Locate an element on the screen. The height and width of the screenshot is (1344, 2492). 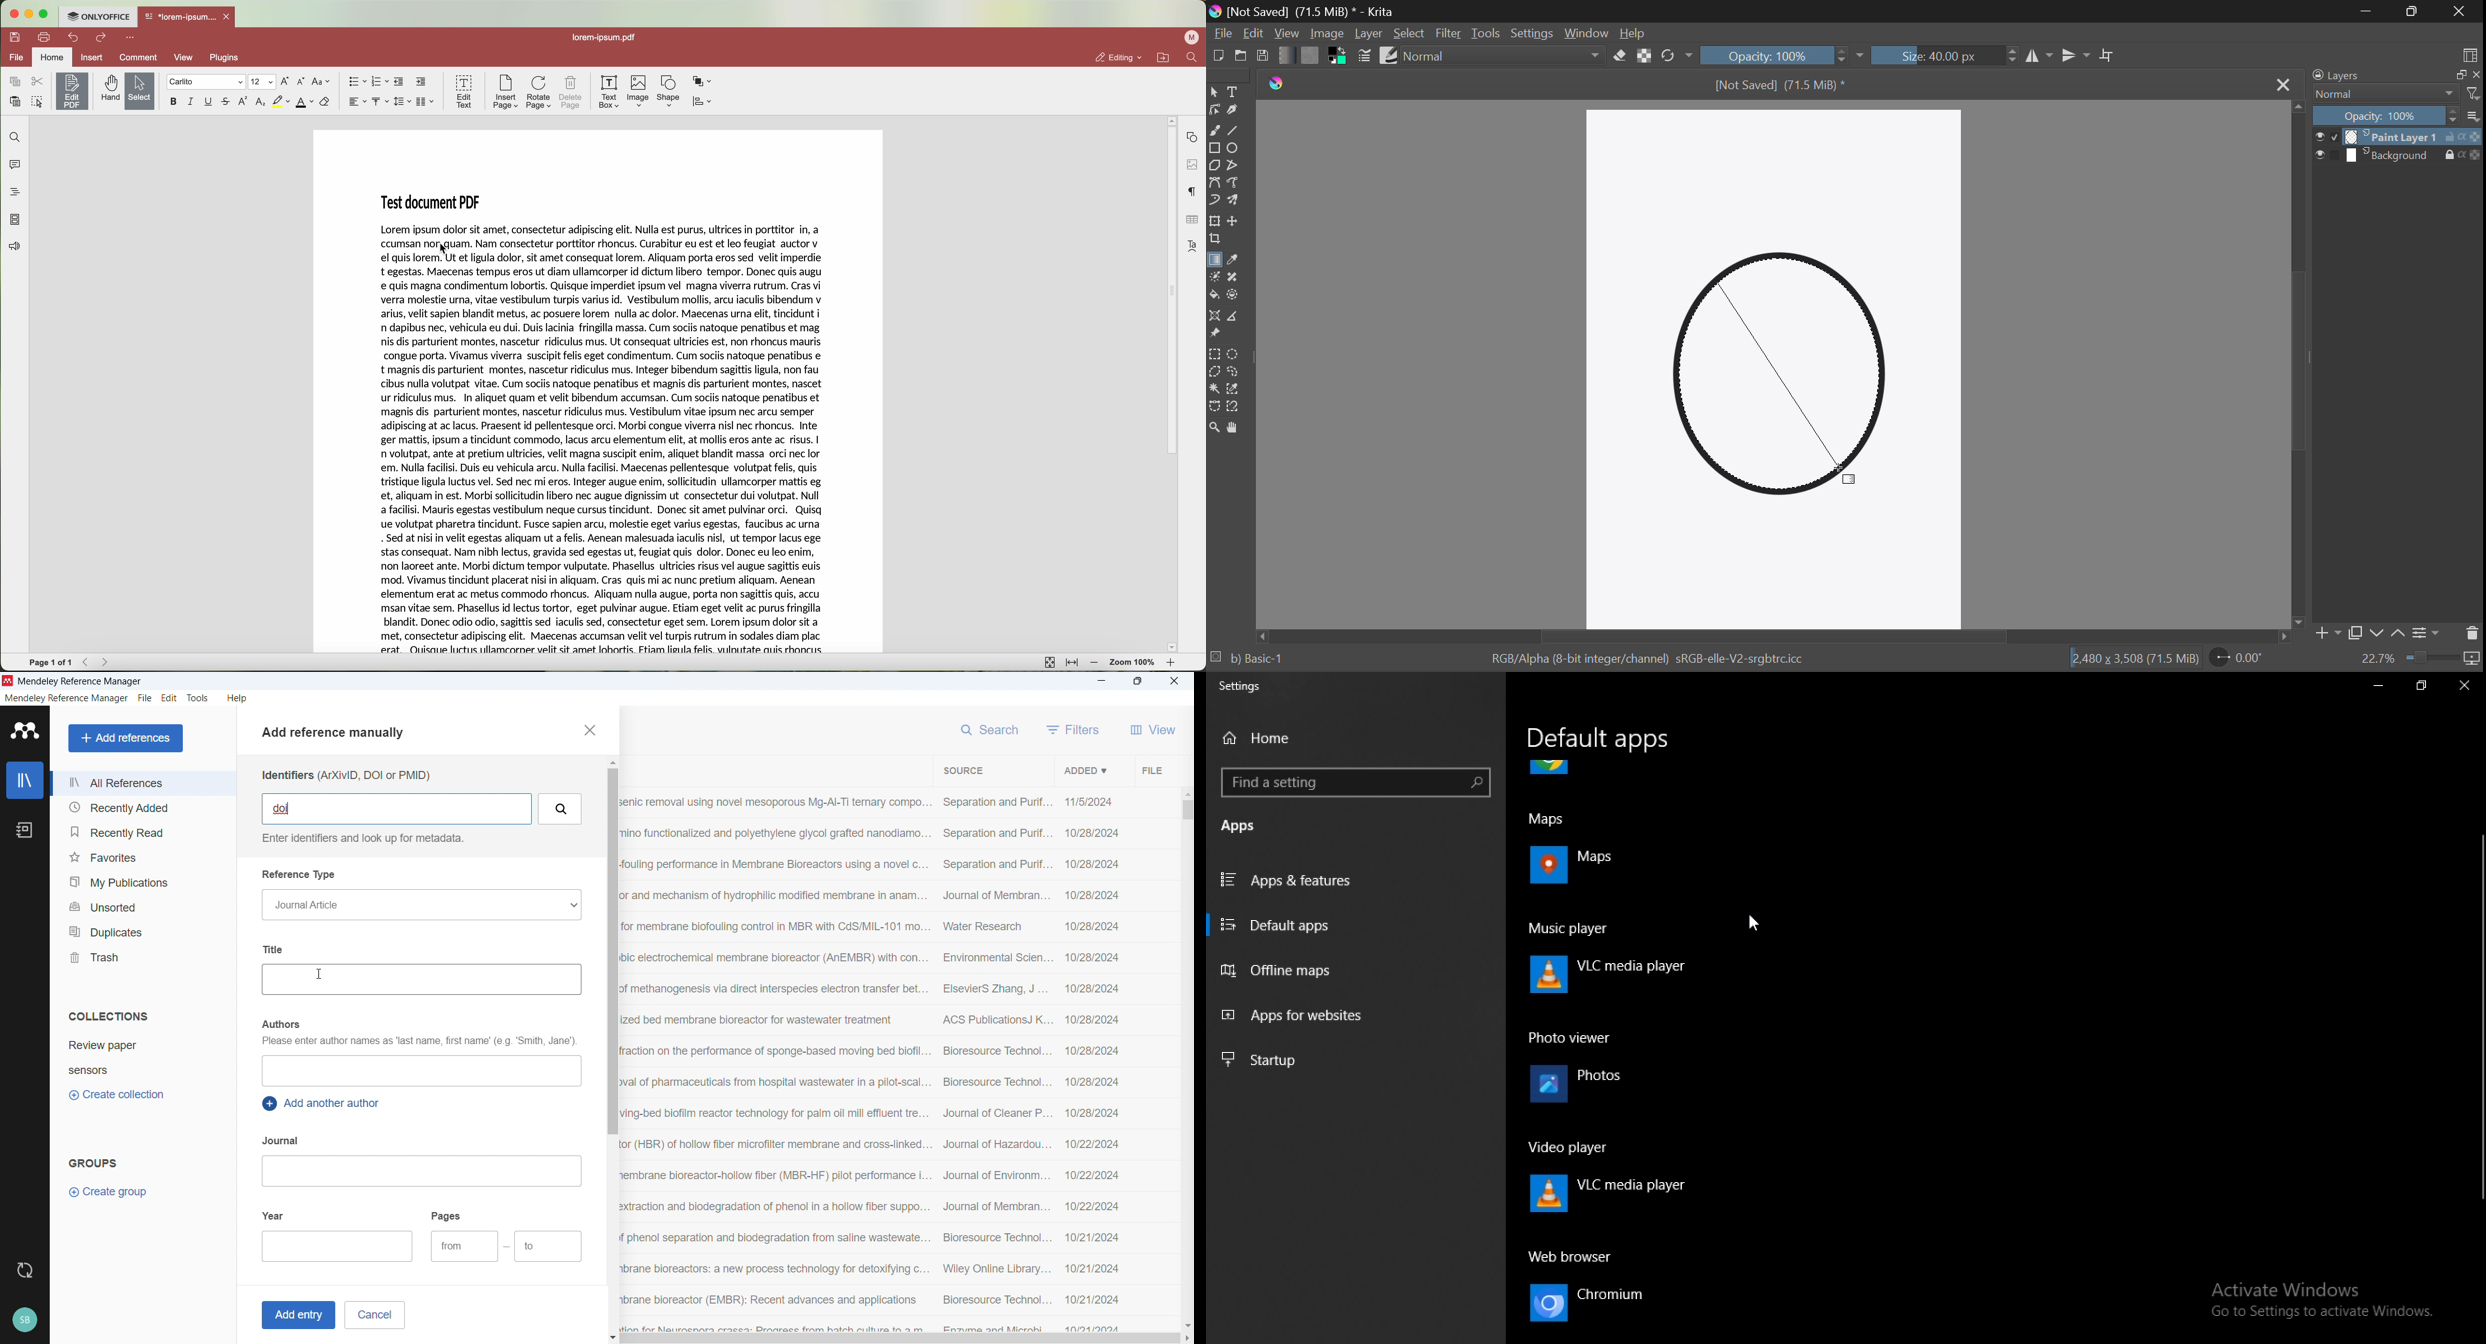
Select is located at coordinates (1215, 92).